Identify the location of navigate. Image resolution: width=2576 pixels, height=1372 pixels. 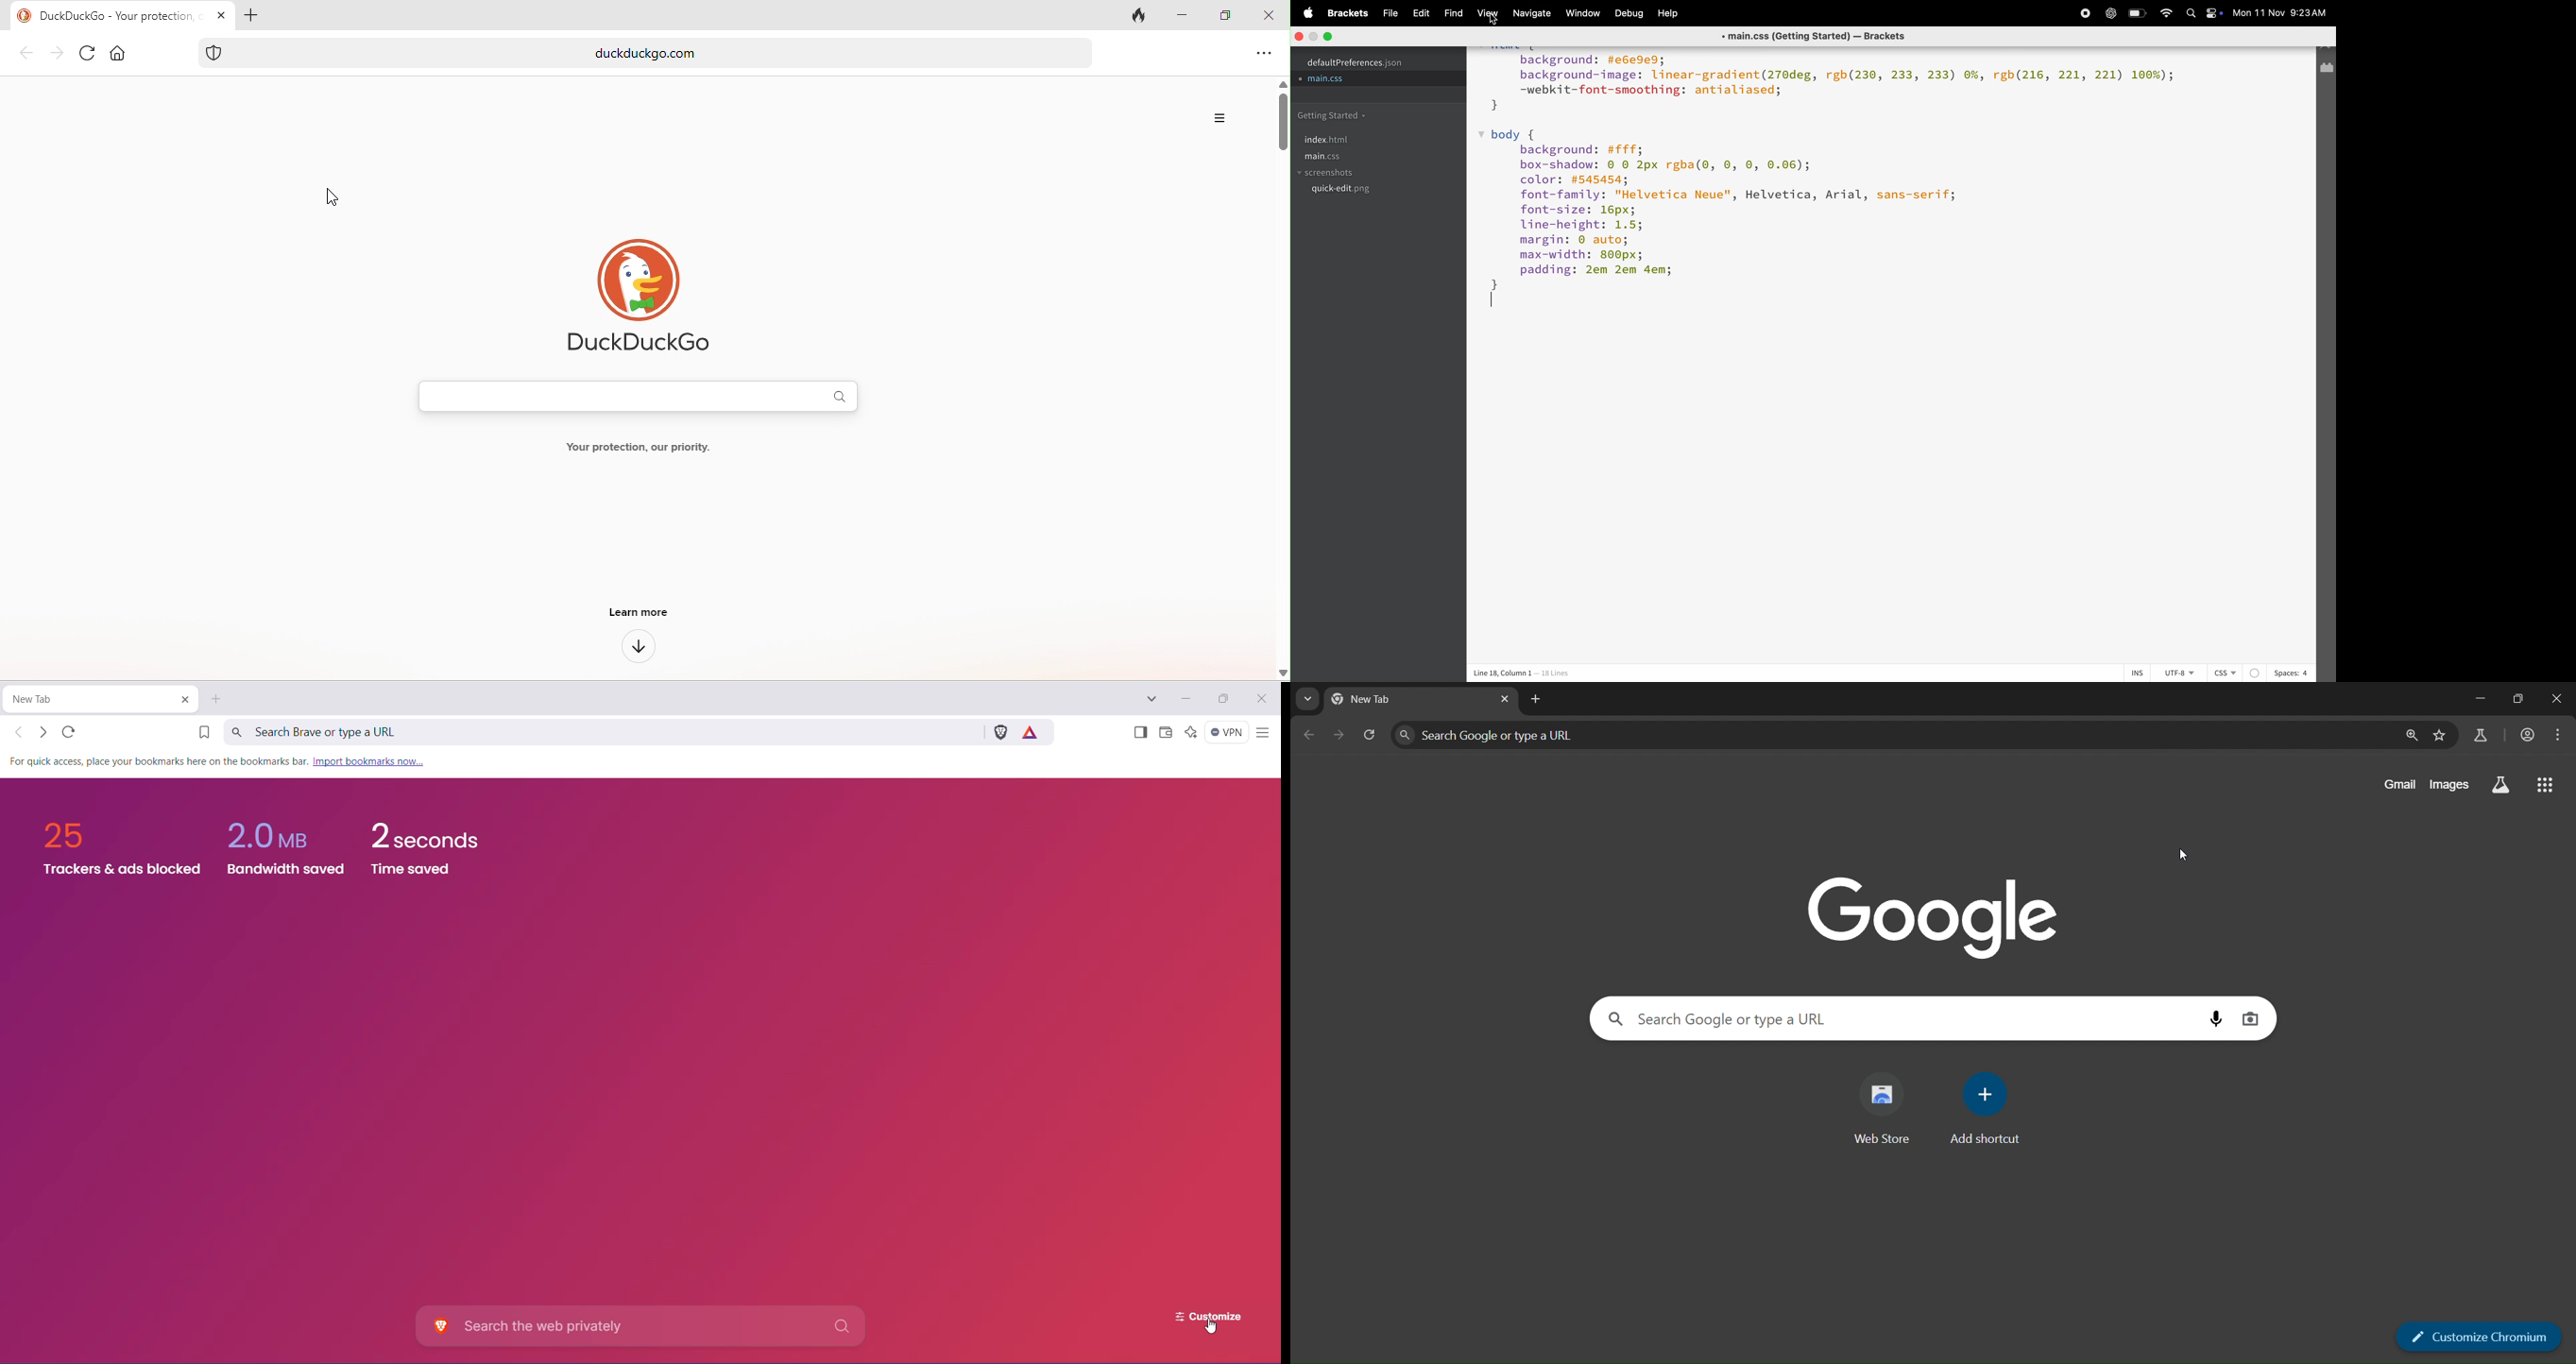
(1530, 14).